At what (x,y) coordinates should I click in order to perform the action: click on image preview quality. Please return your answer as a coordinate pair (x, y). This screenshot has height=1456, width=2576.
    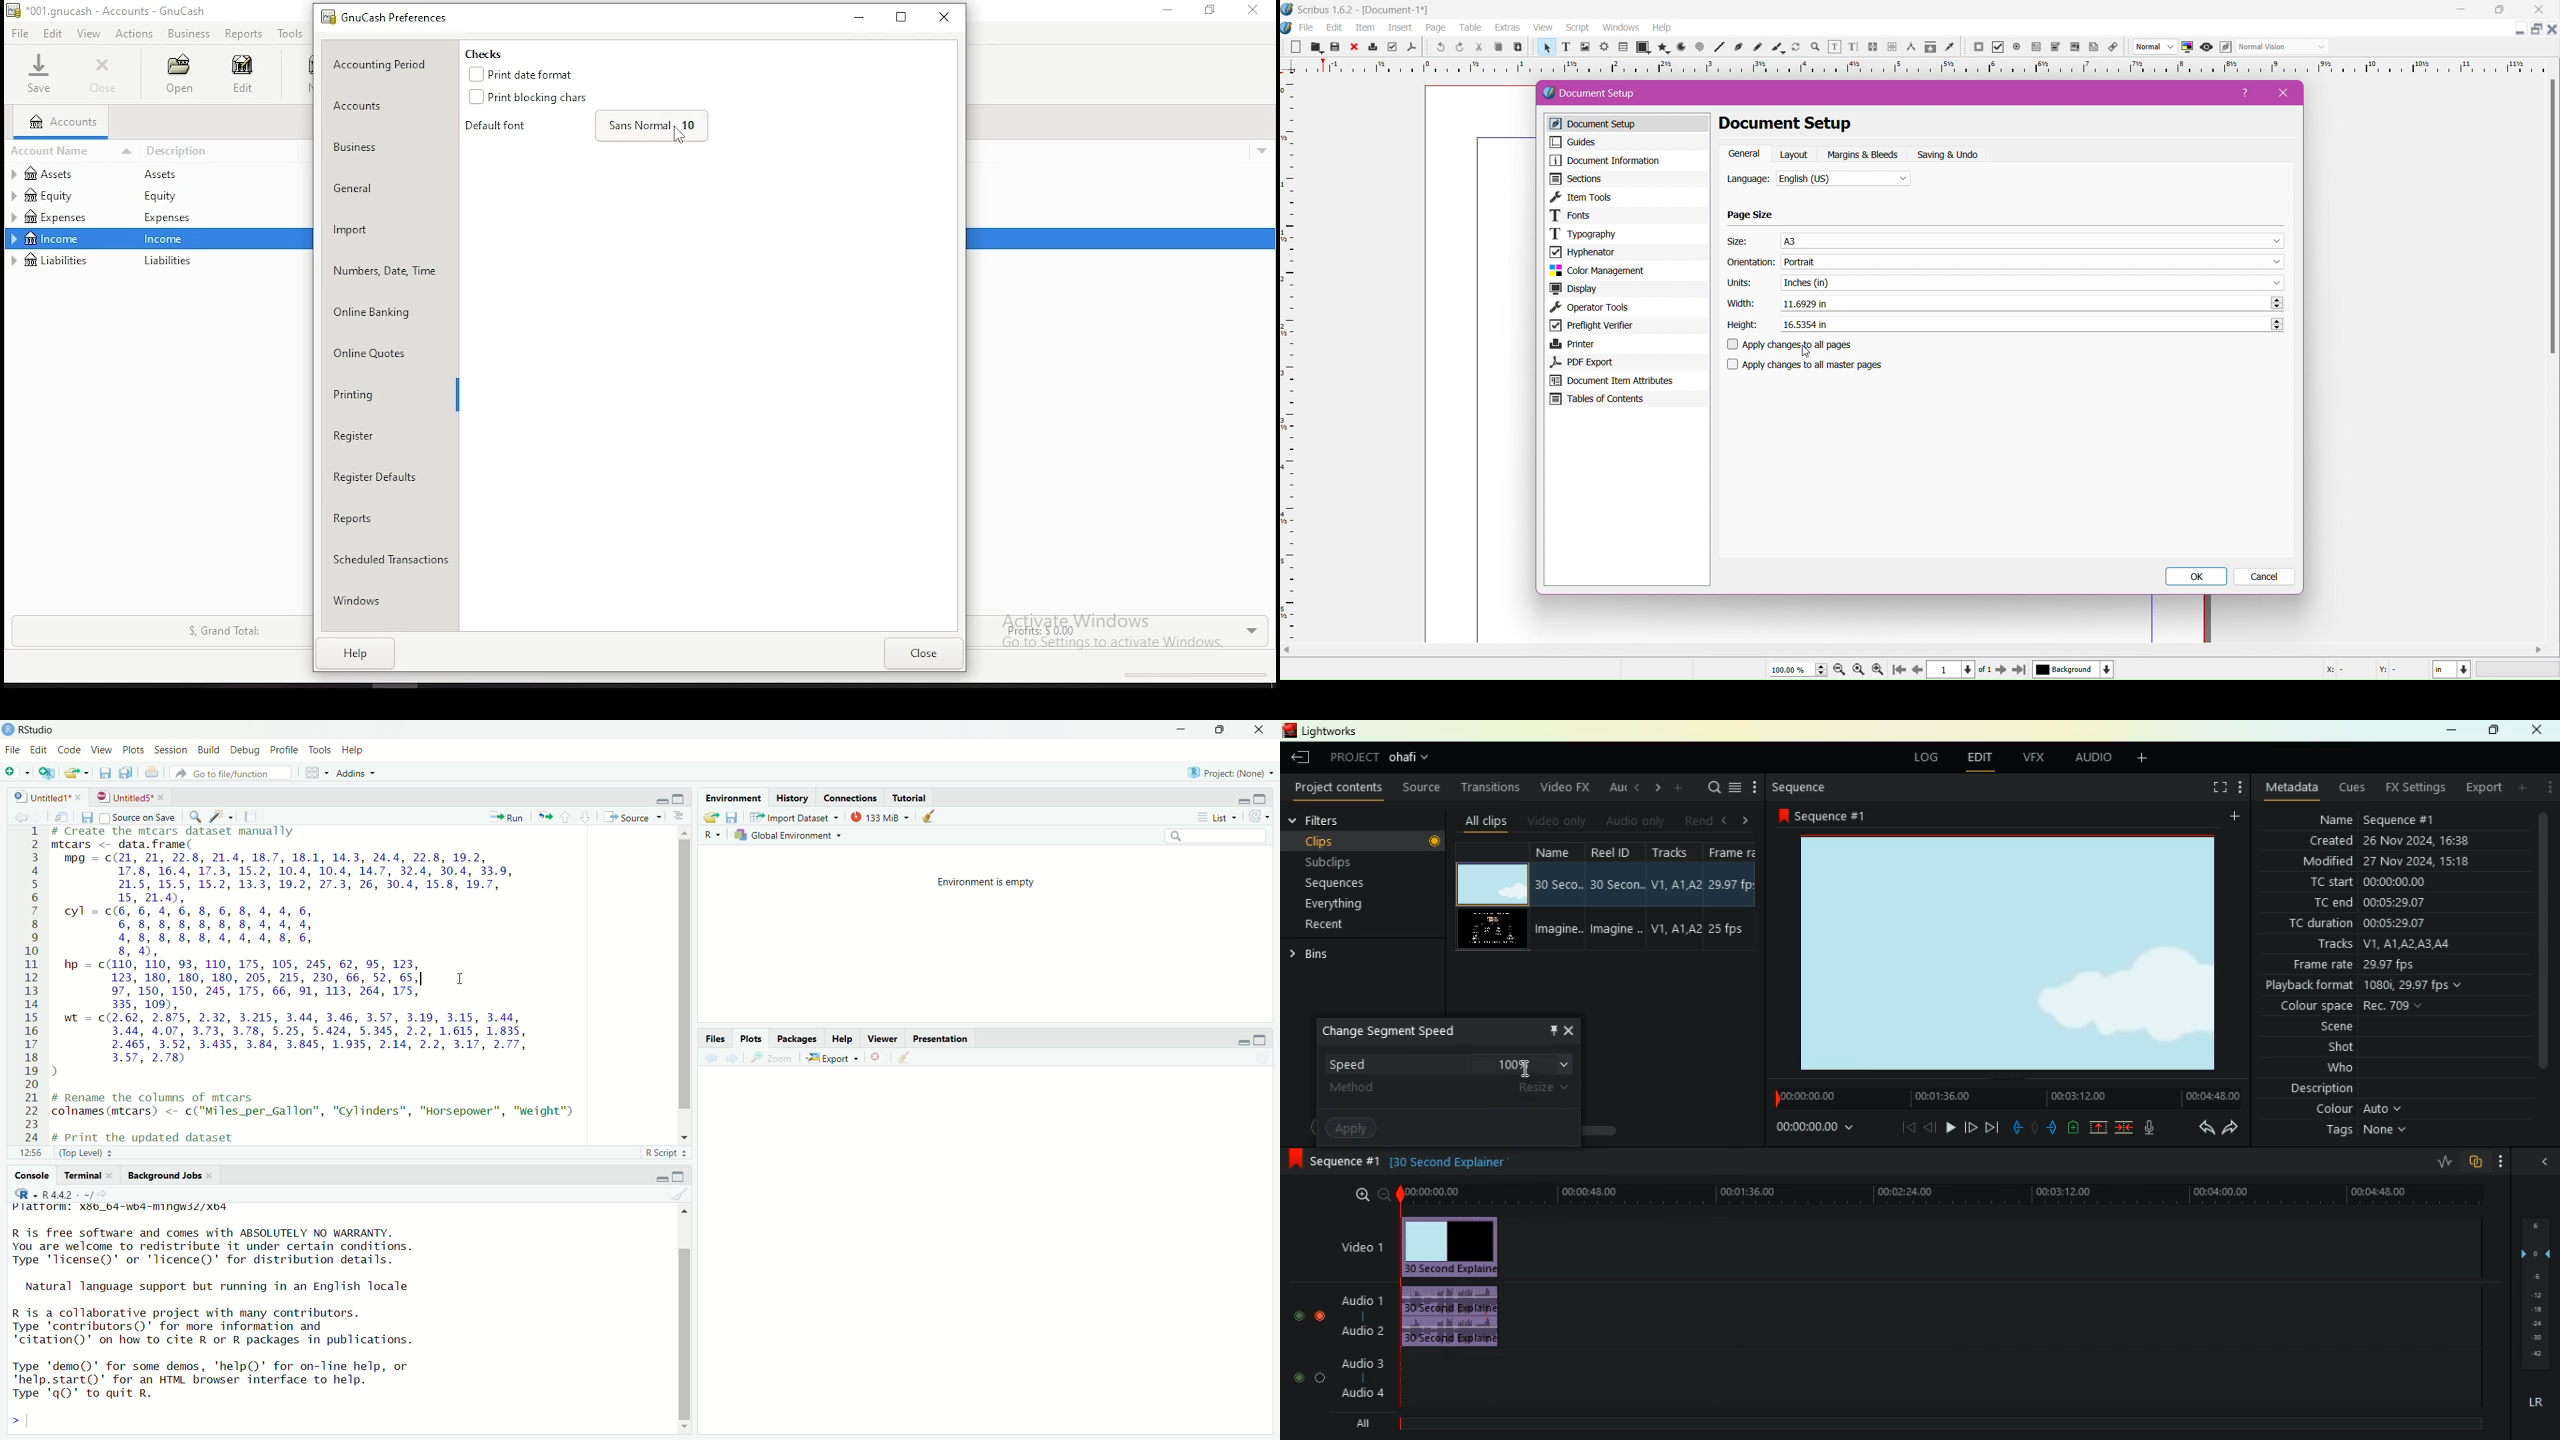
    Looking at the image, I should click on (2156, 47).